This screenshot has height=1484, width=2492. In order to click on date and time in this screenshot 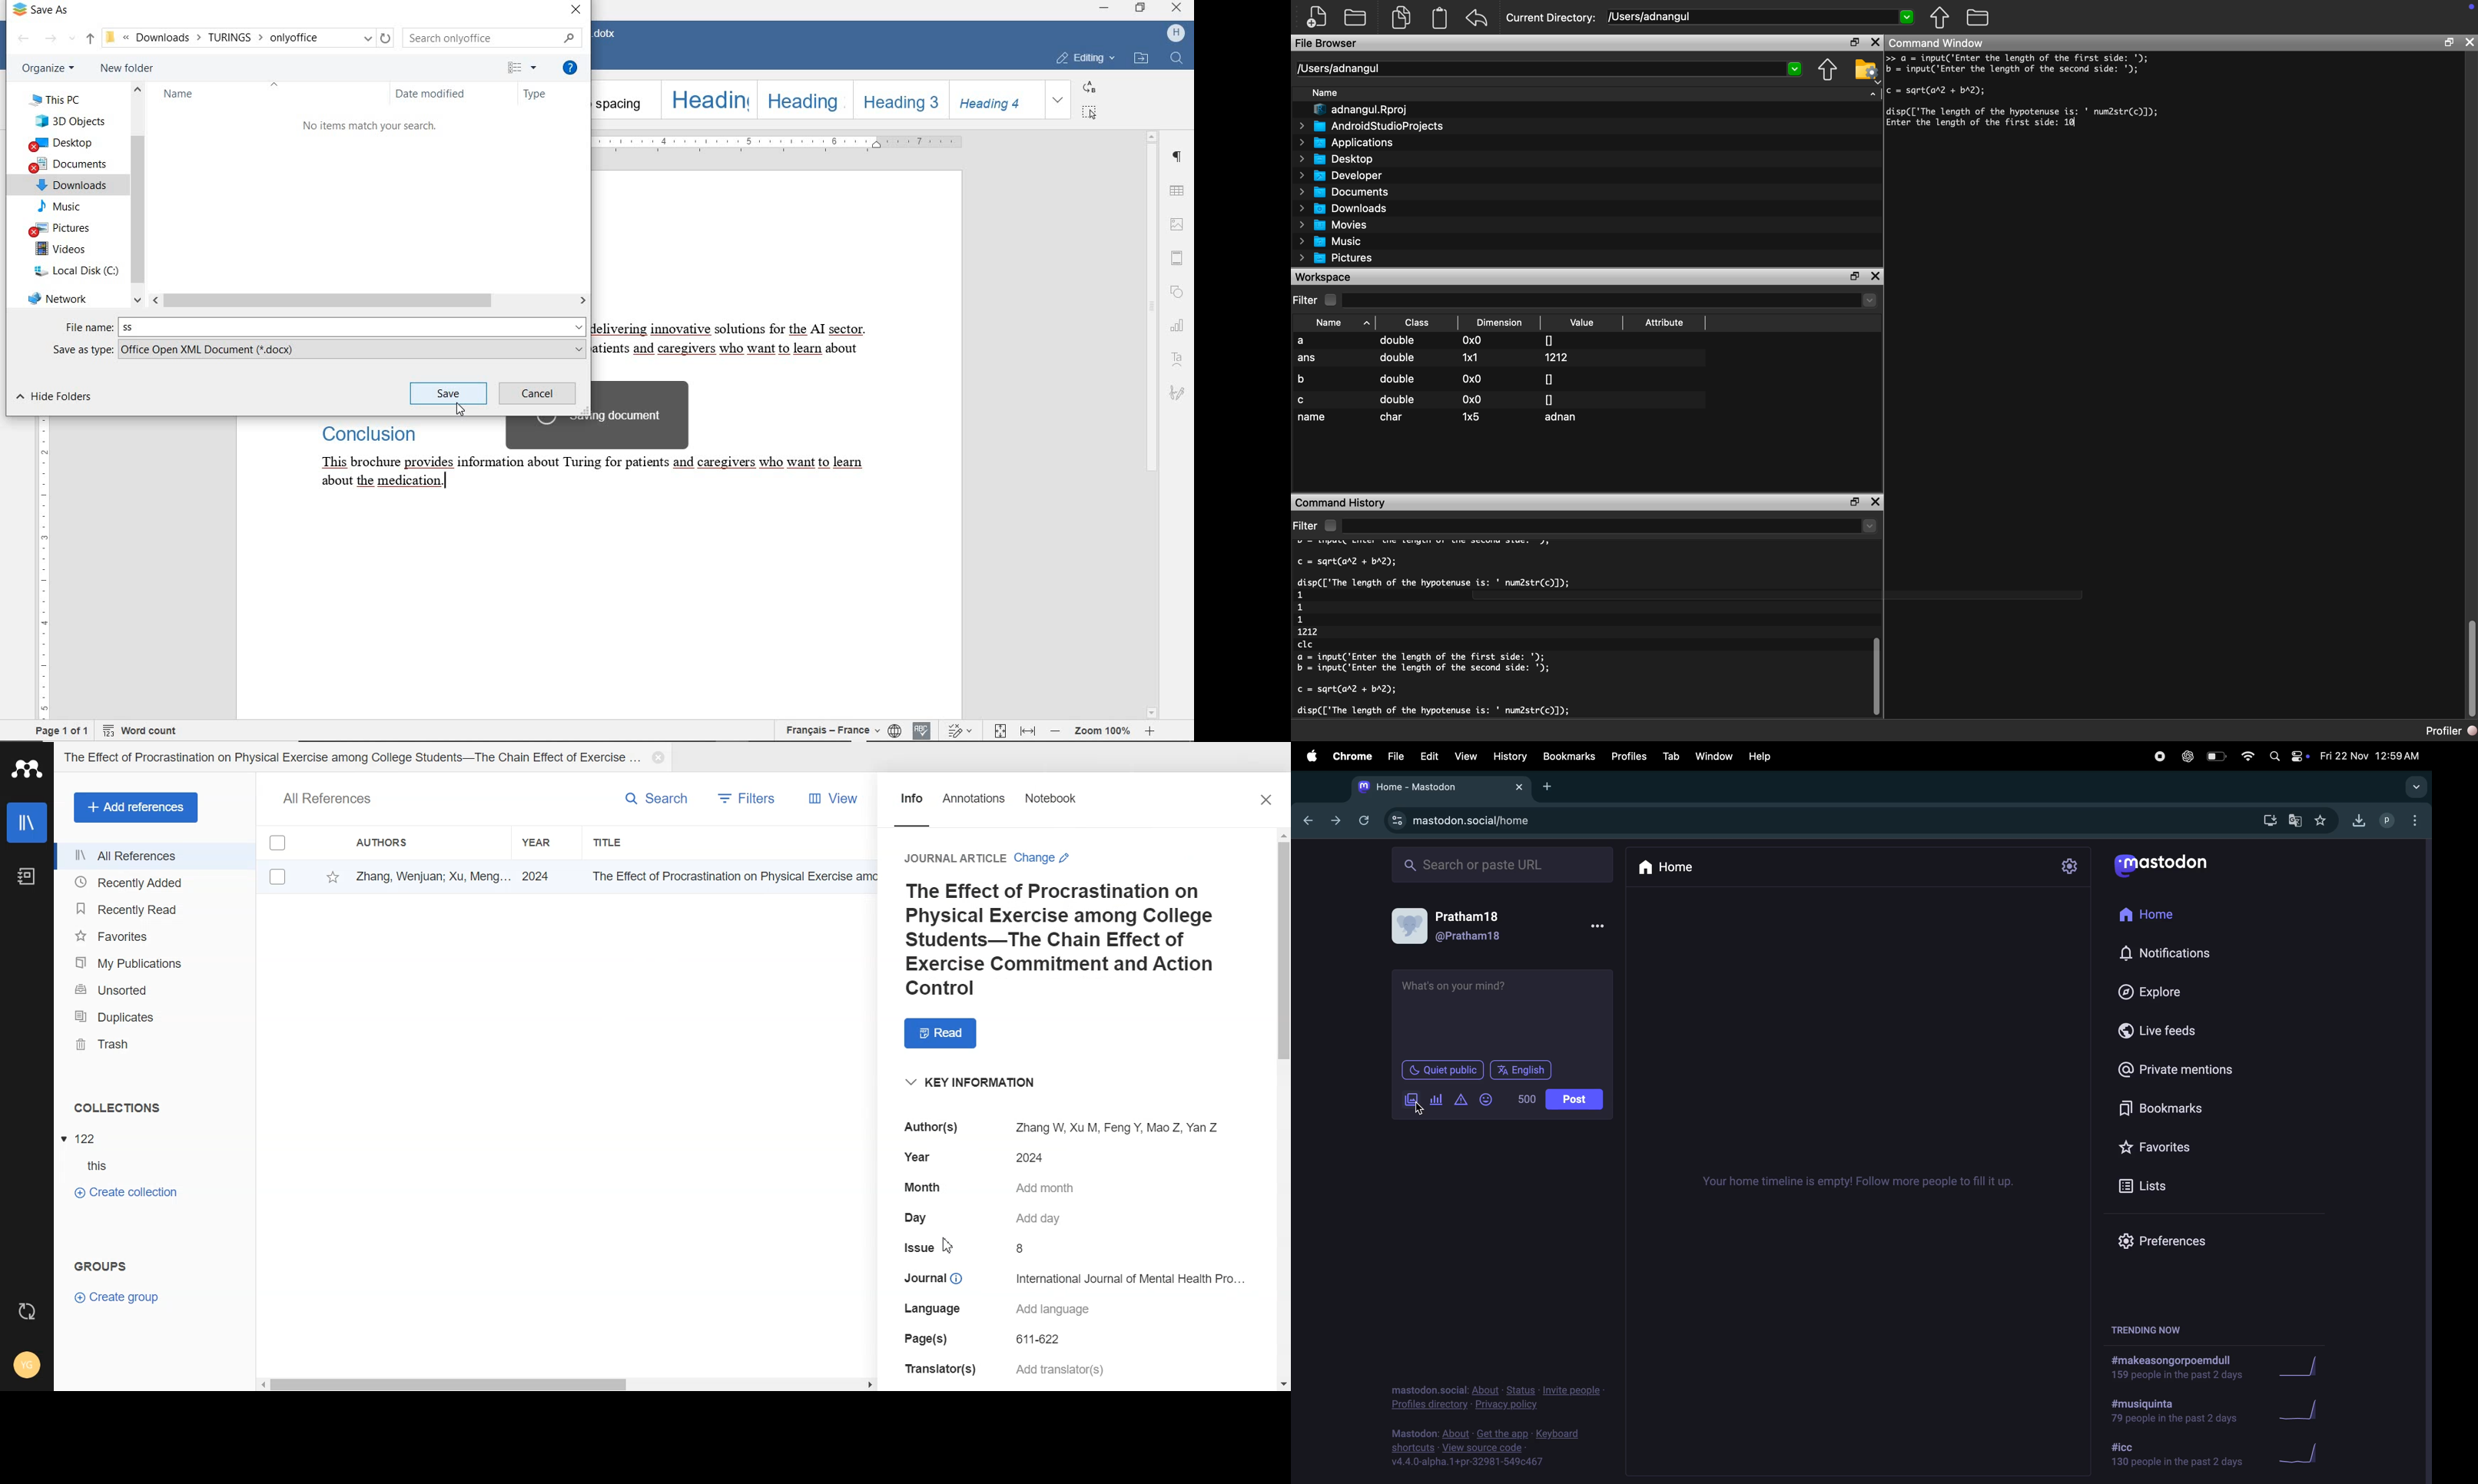, I will do `click(2373, 754)`.